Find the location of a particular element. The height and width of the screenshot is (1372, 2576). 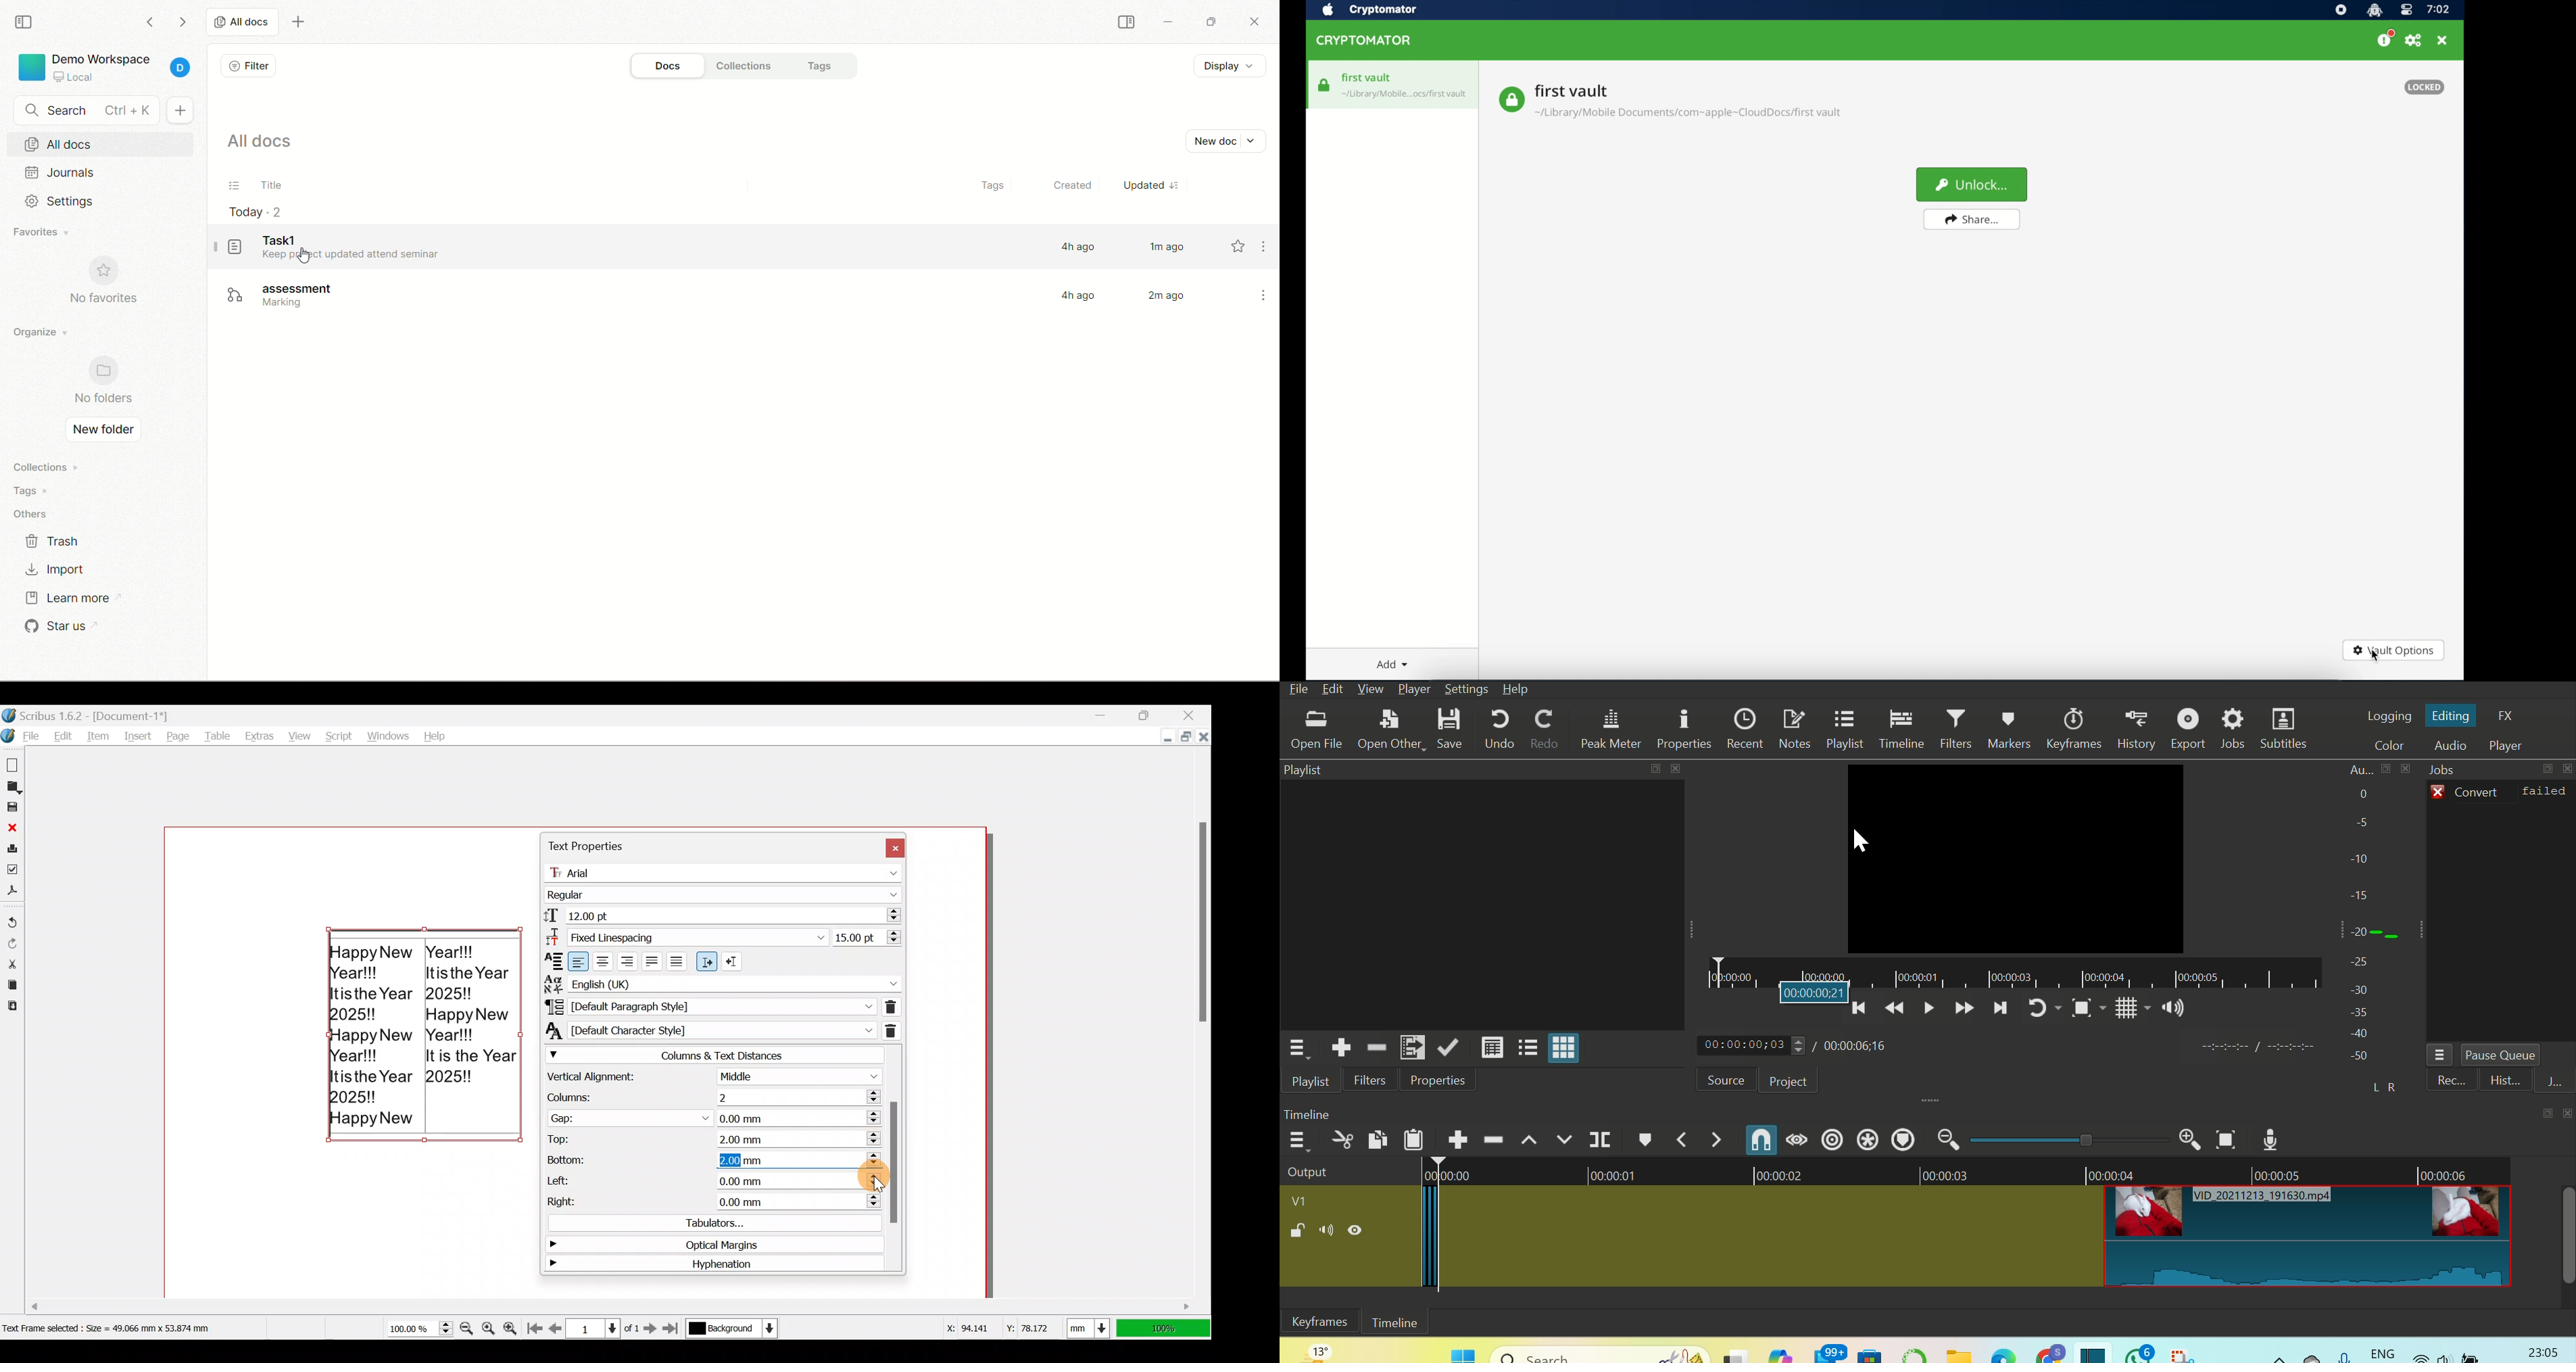

Pauese Queue is located at coordinates (2504, 1055).